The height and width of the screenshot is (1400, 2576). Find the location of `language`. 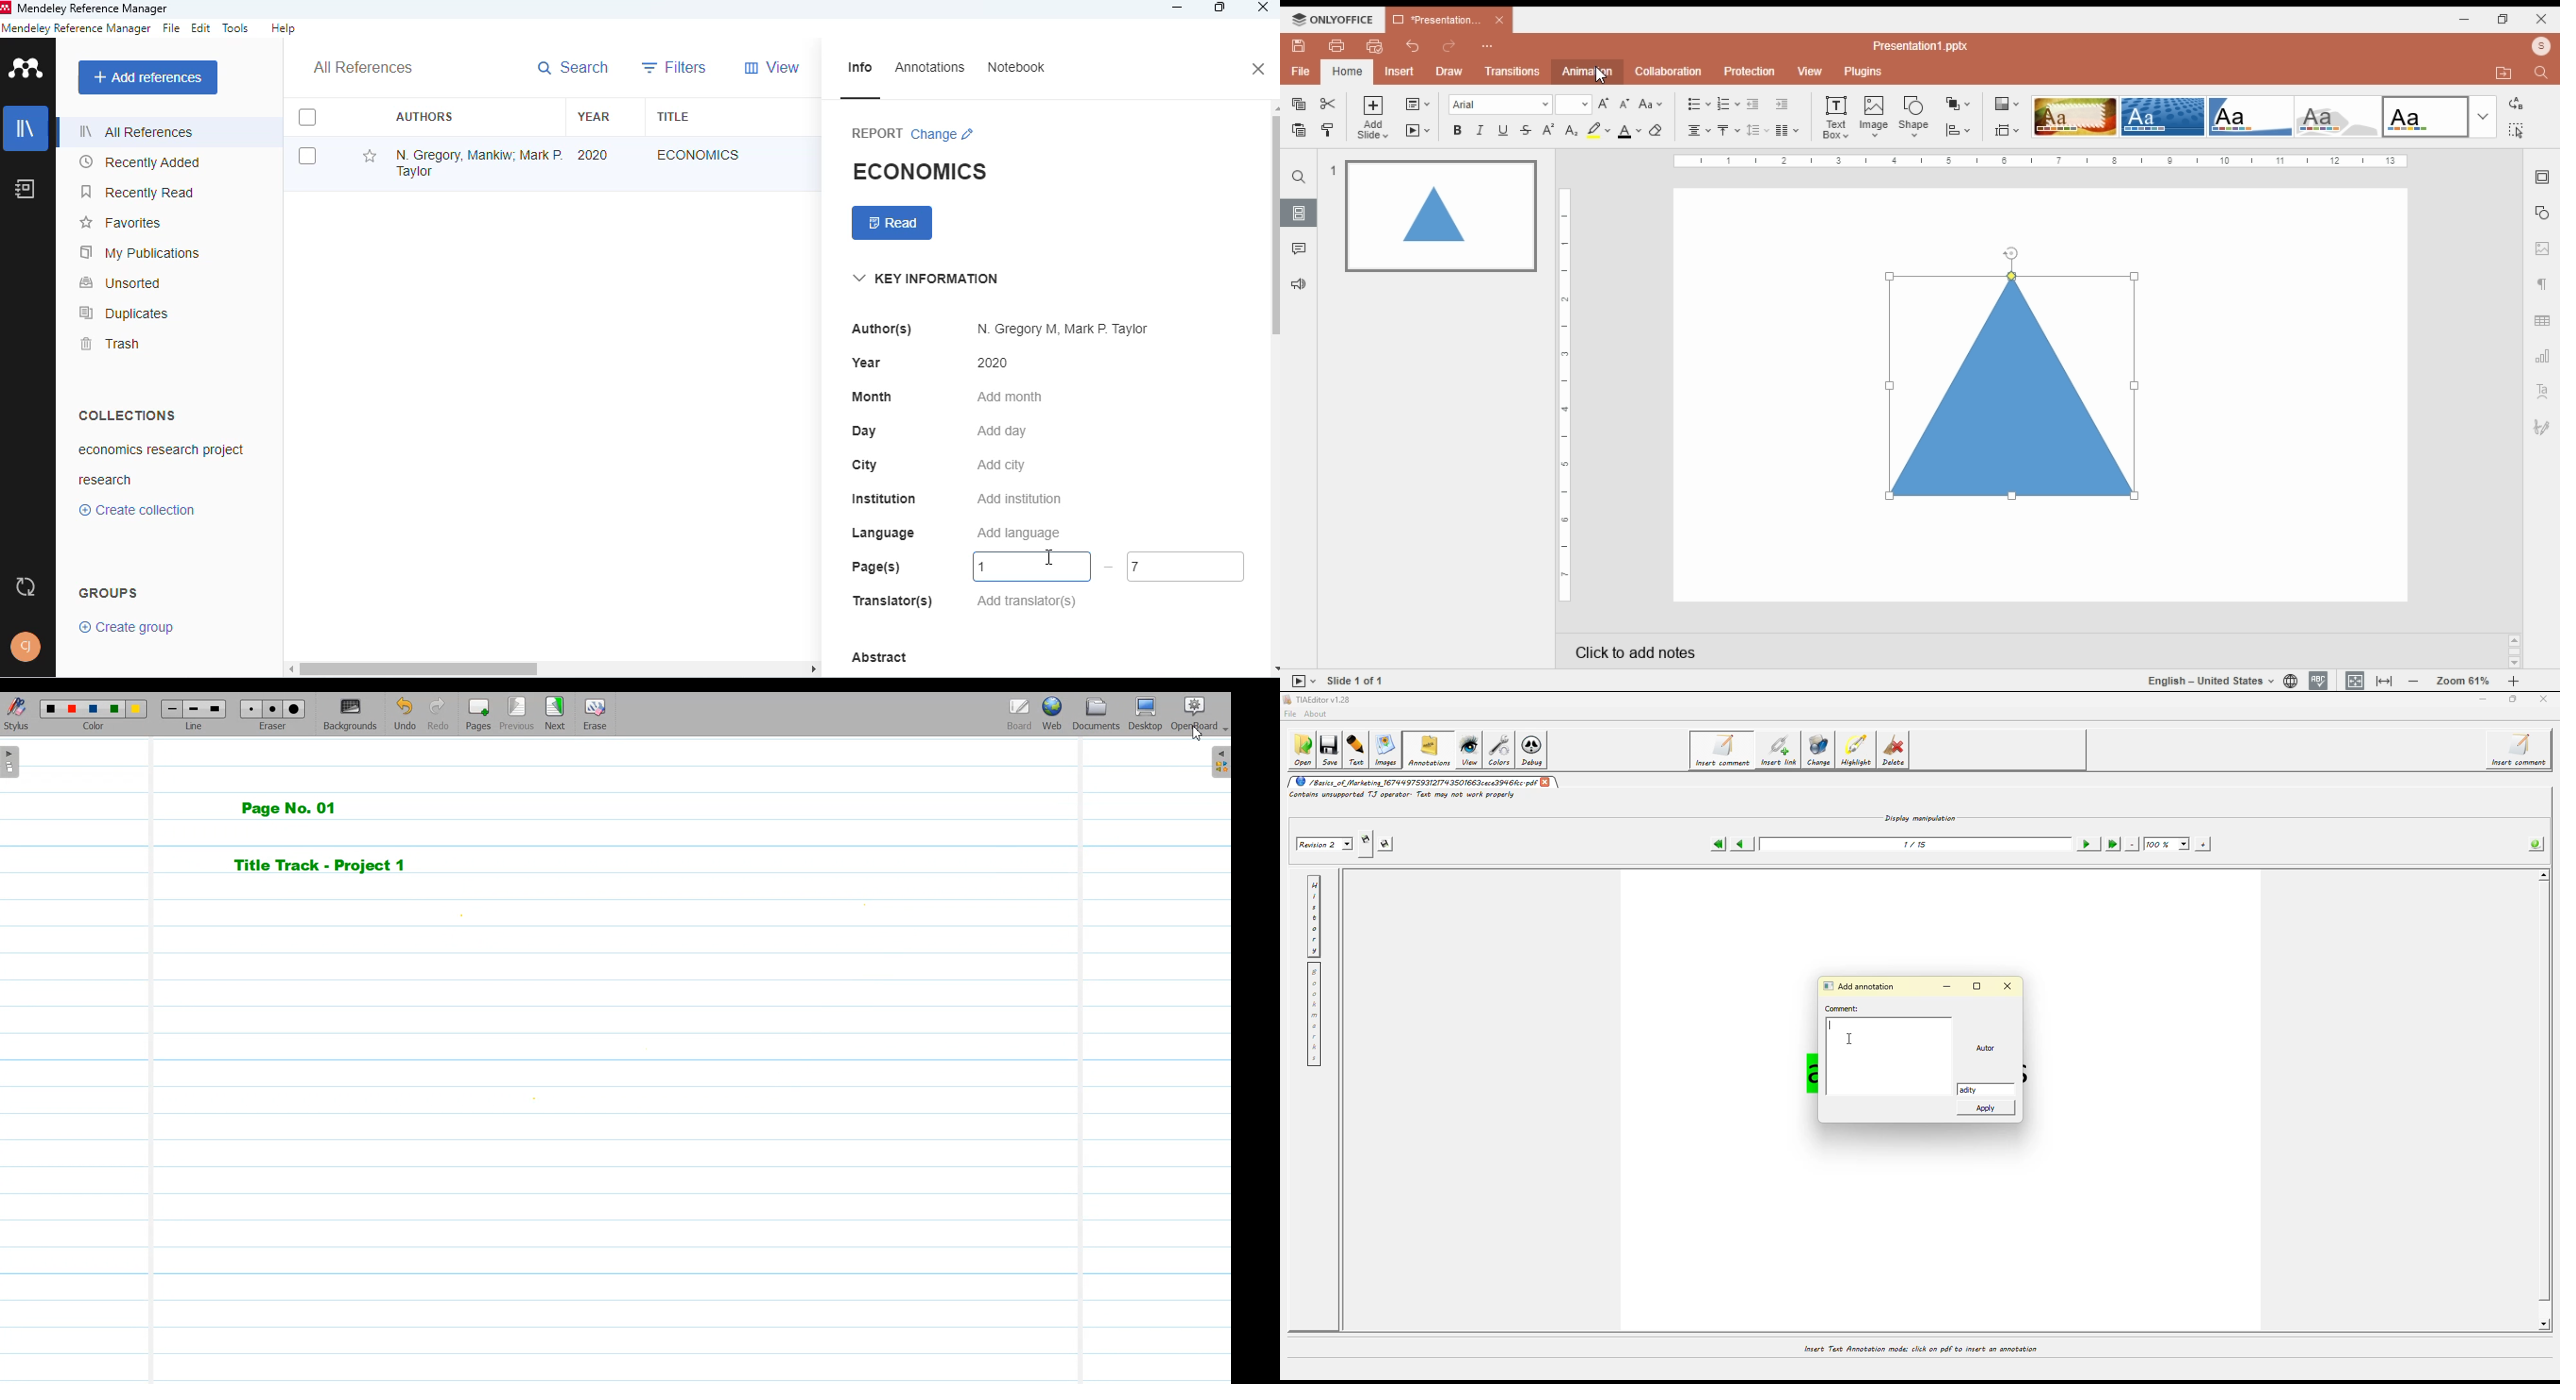

language is located at coordinates (2213, 679).